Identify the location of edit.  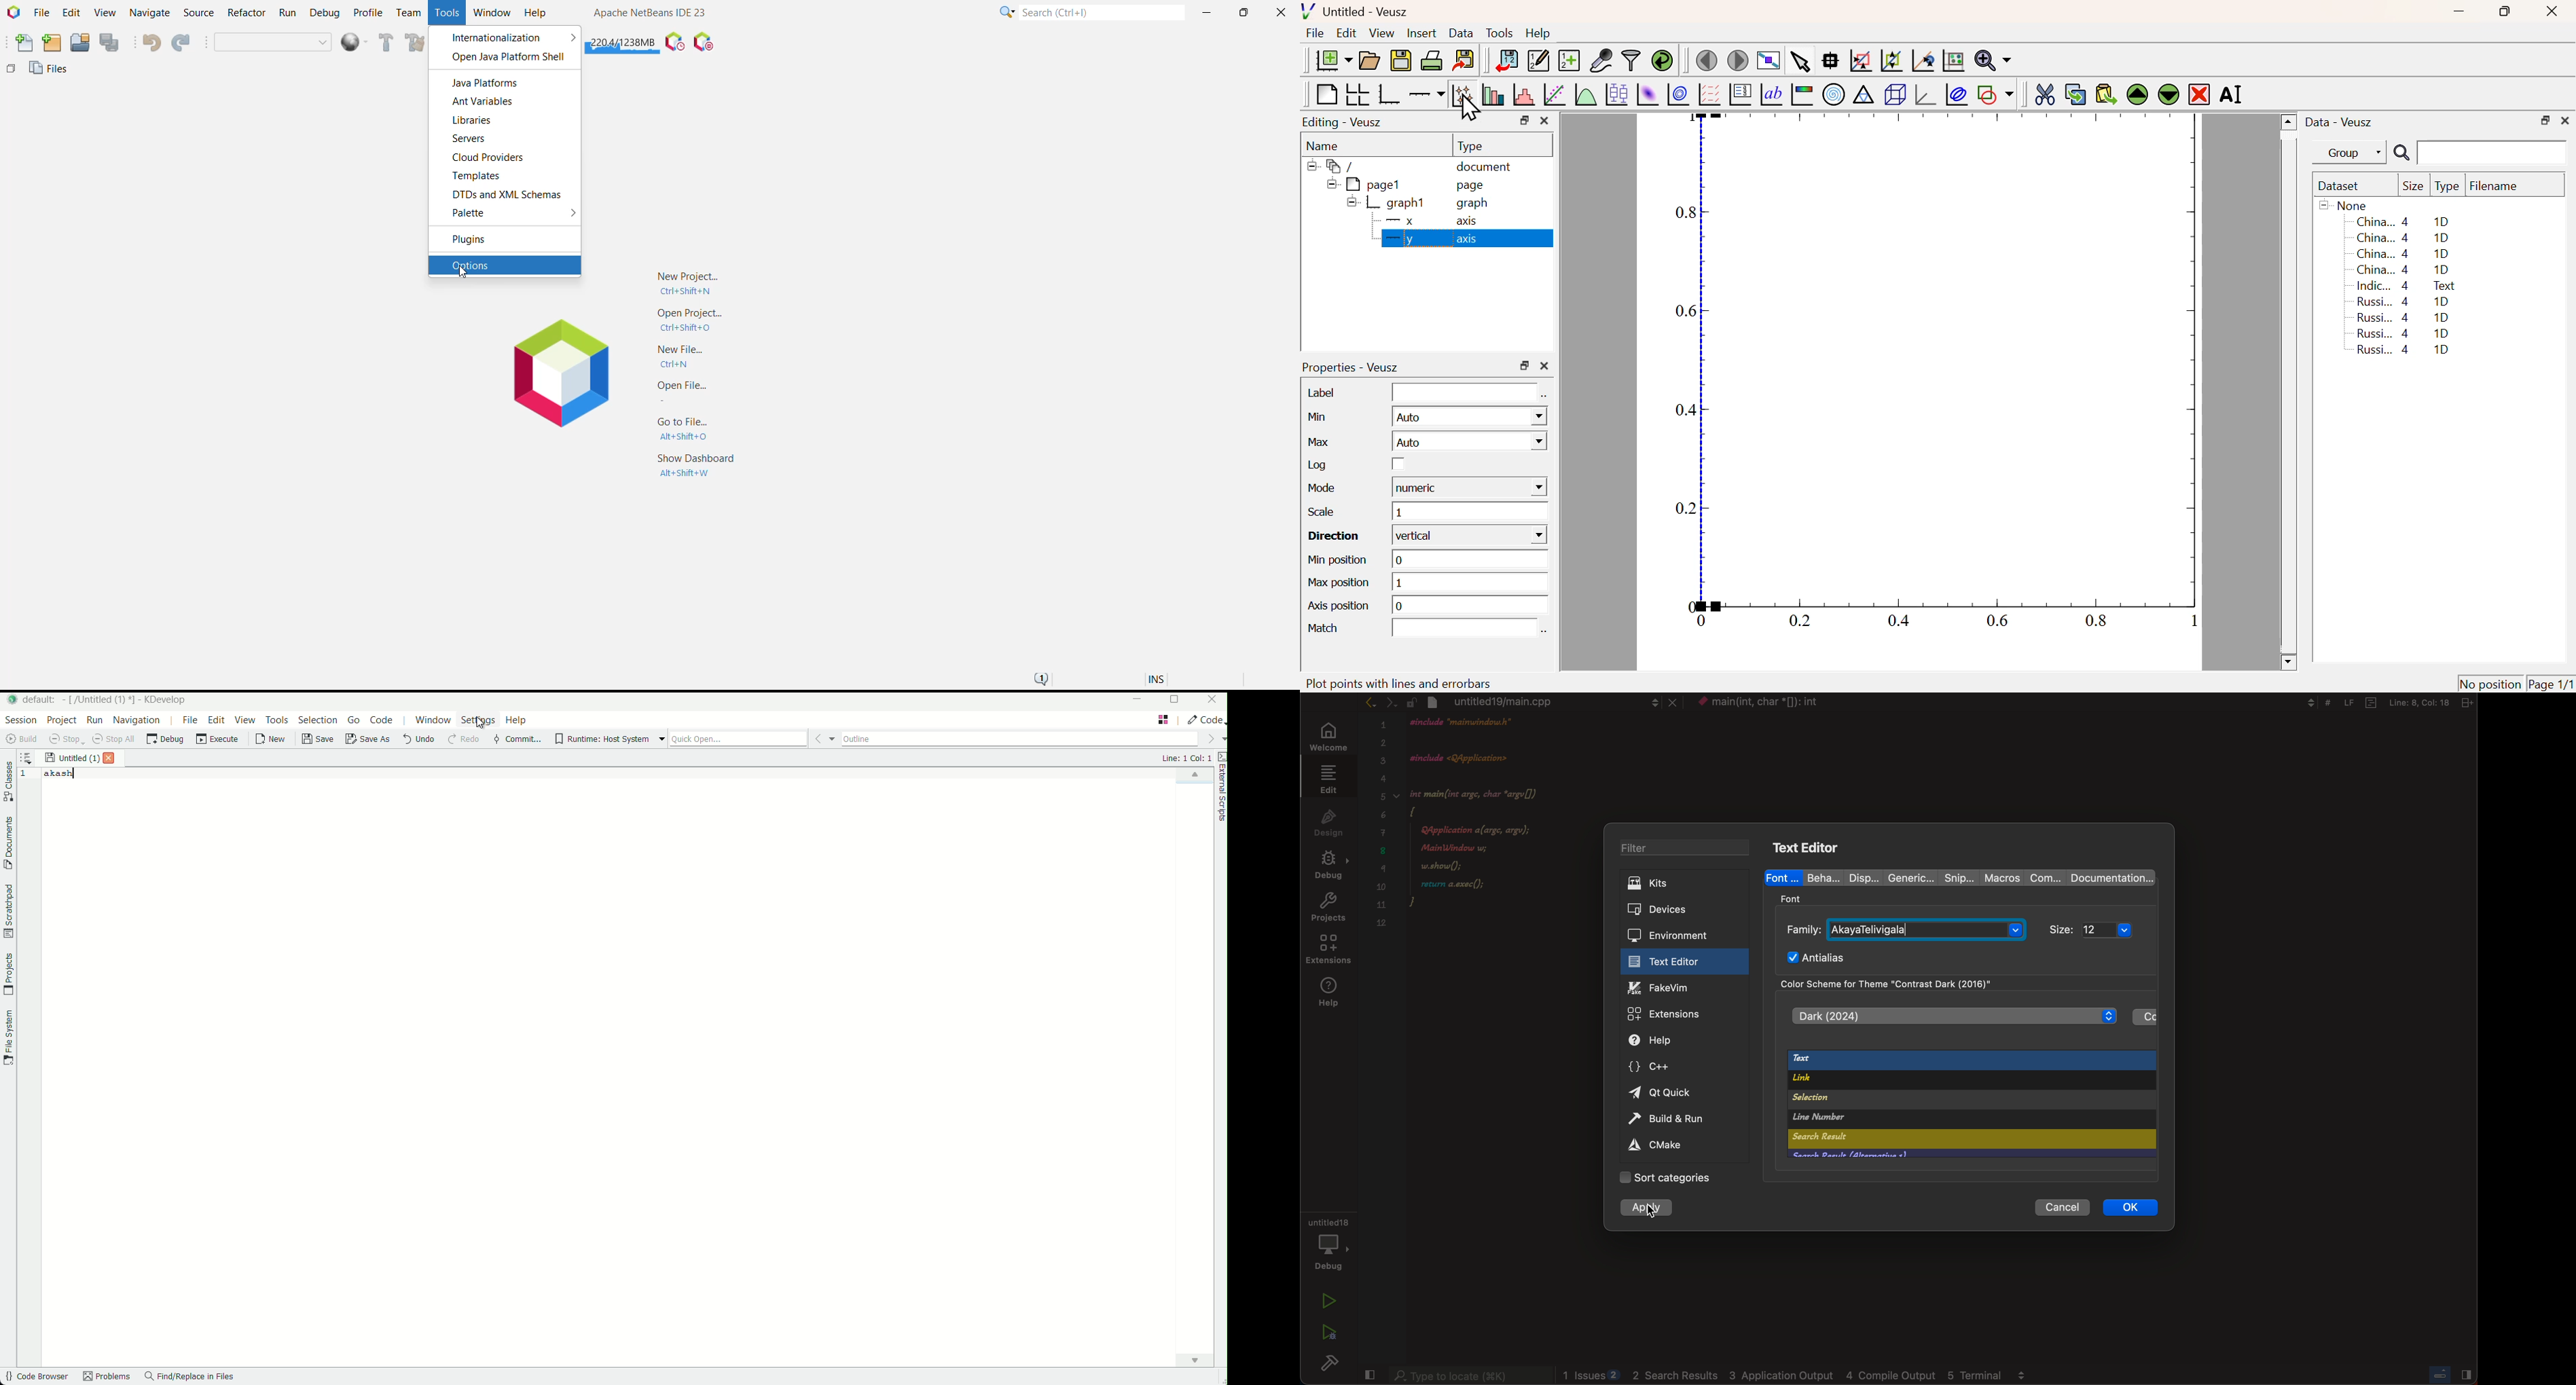
(1328, 781).